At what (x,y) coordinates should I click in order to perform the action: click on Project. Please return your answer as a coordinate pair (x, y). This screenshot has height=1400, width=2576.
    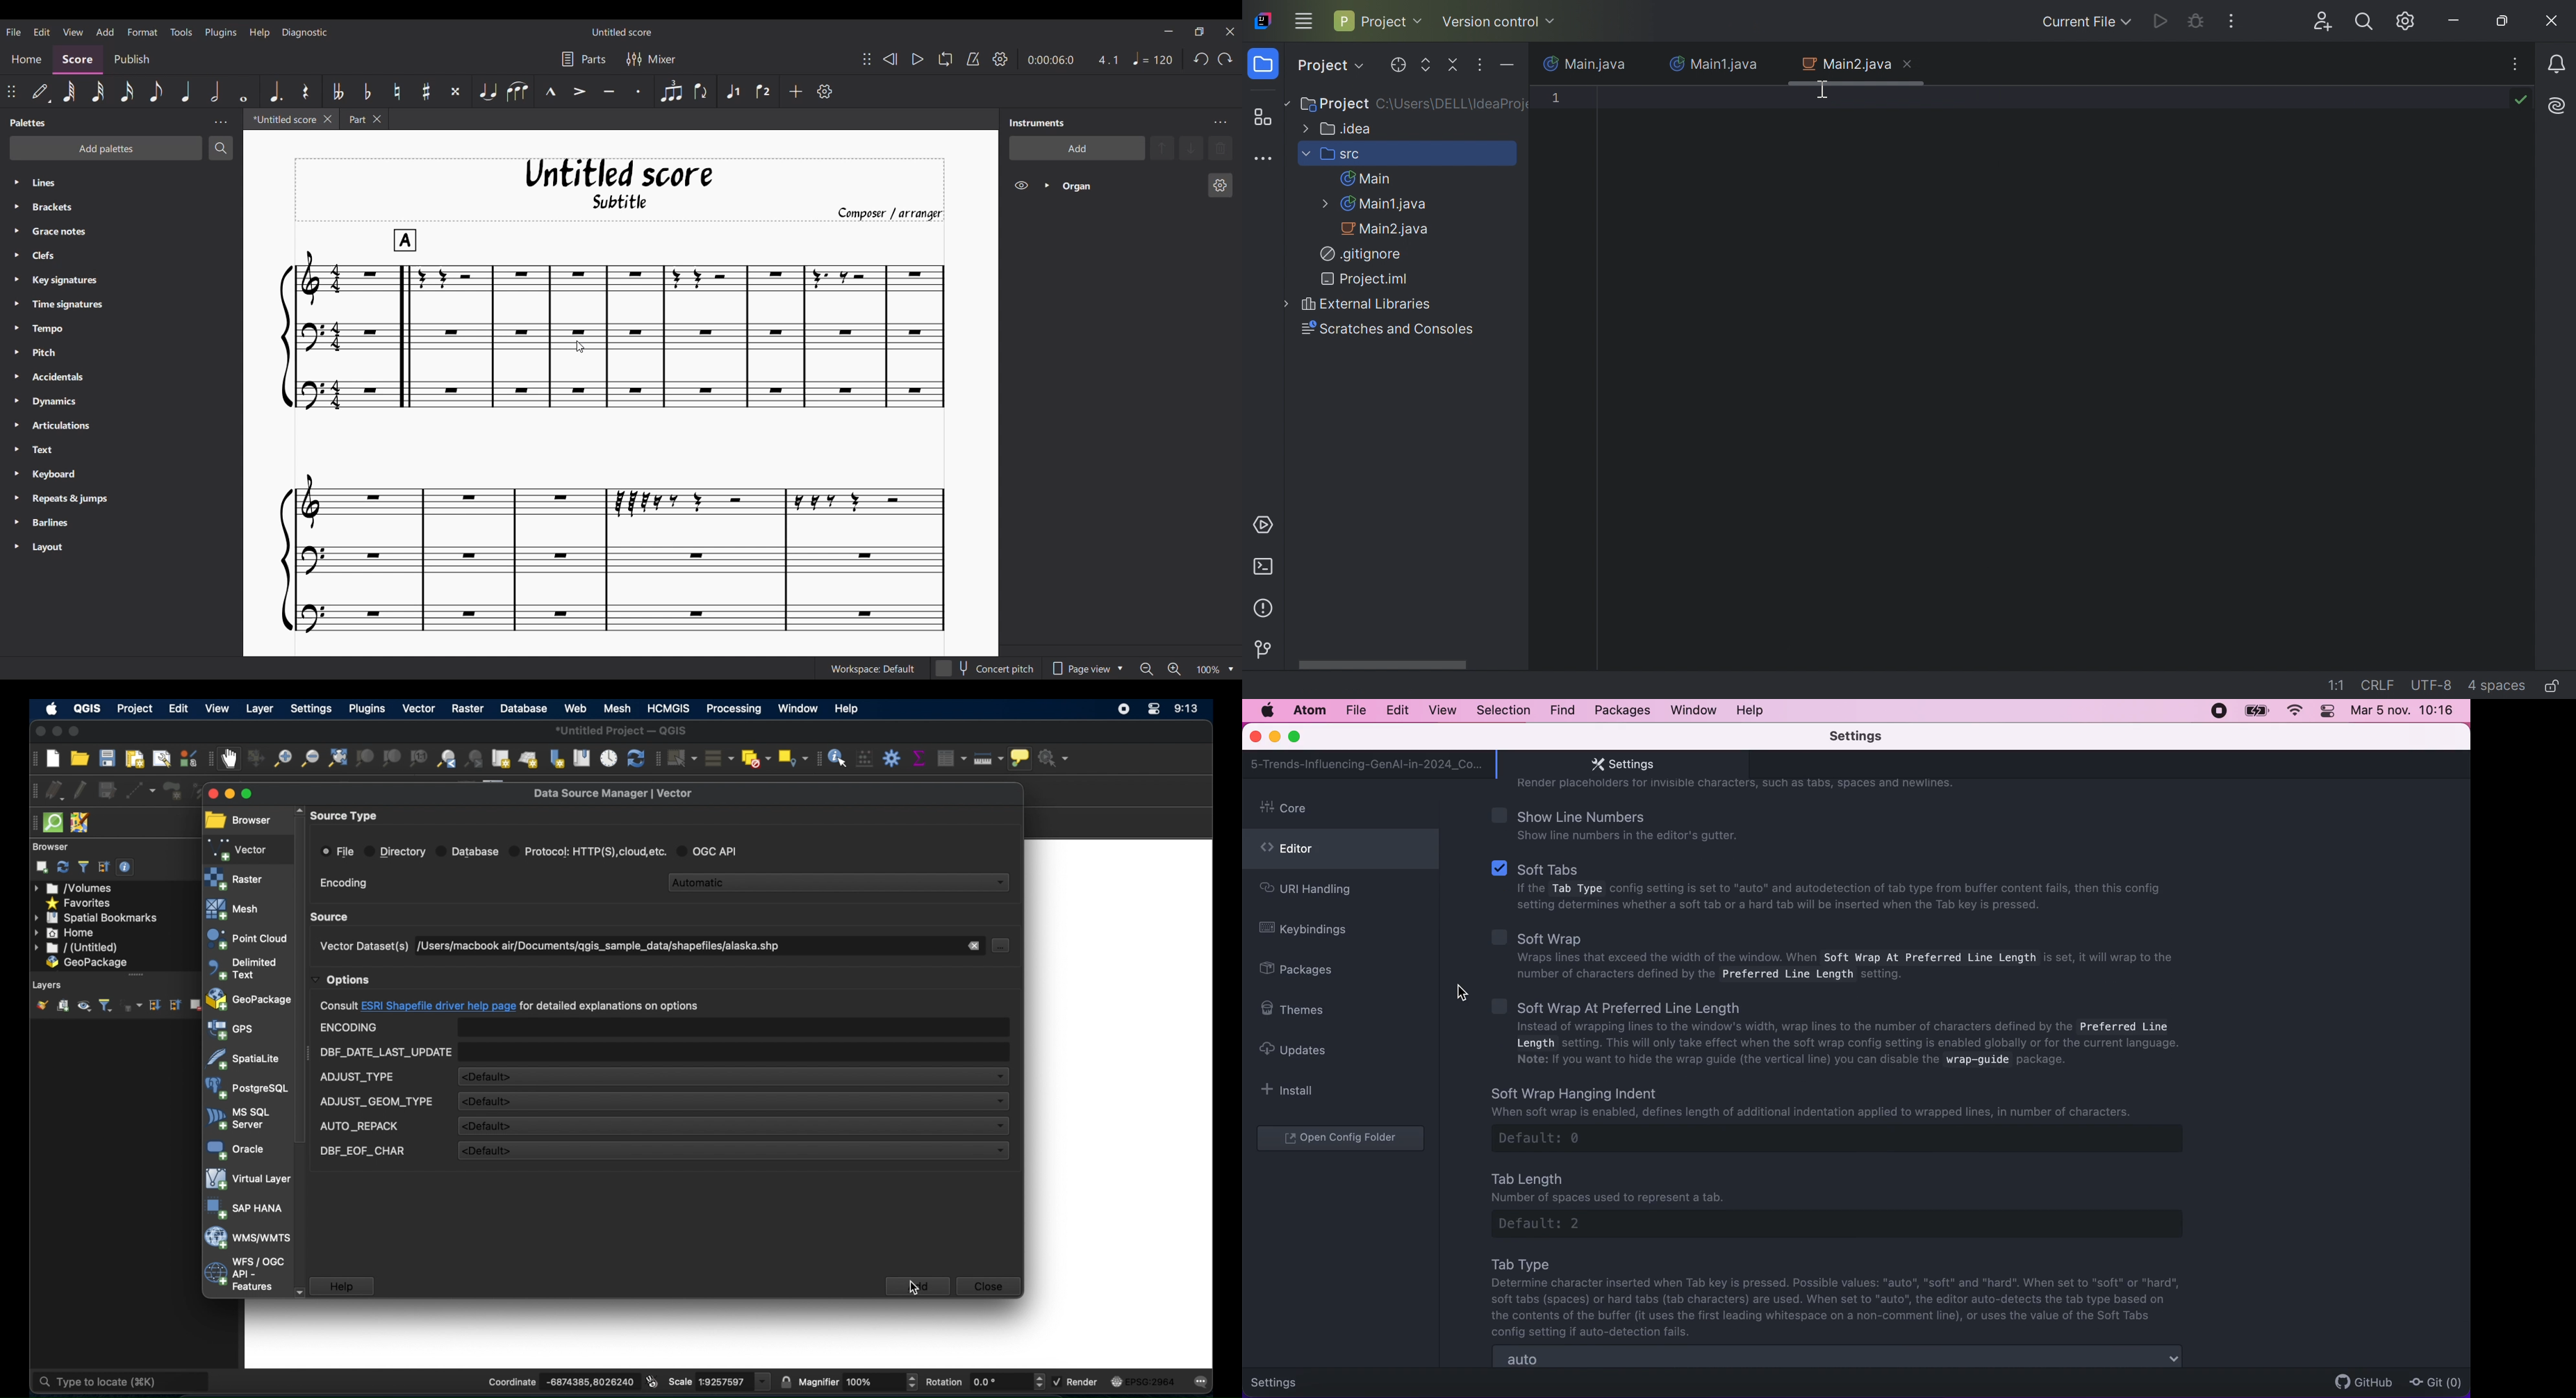
    Looking at the image, I should click on (1378, 19).